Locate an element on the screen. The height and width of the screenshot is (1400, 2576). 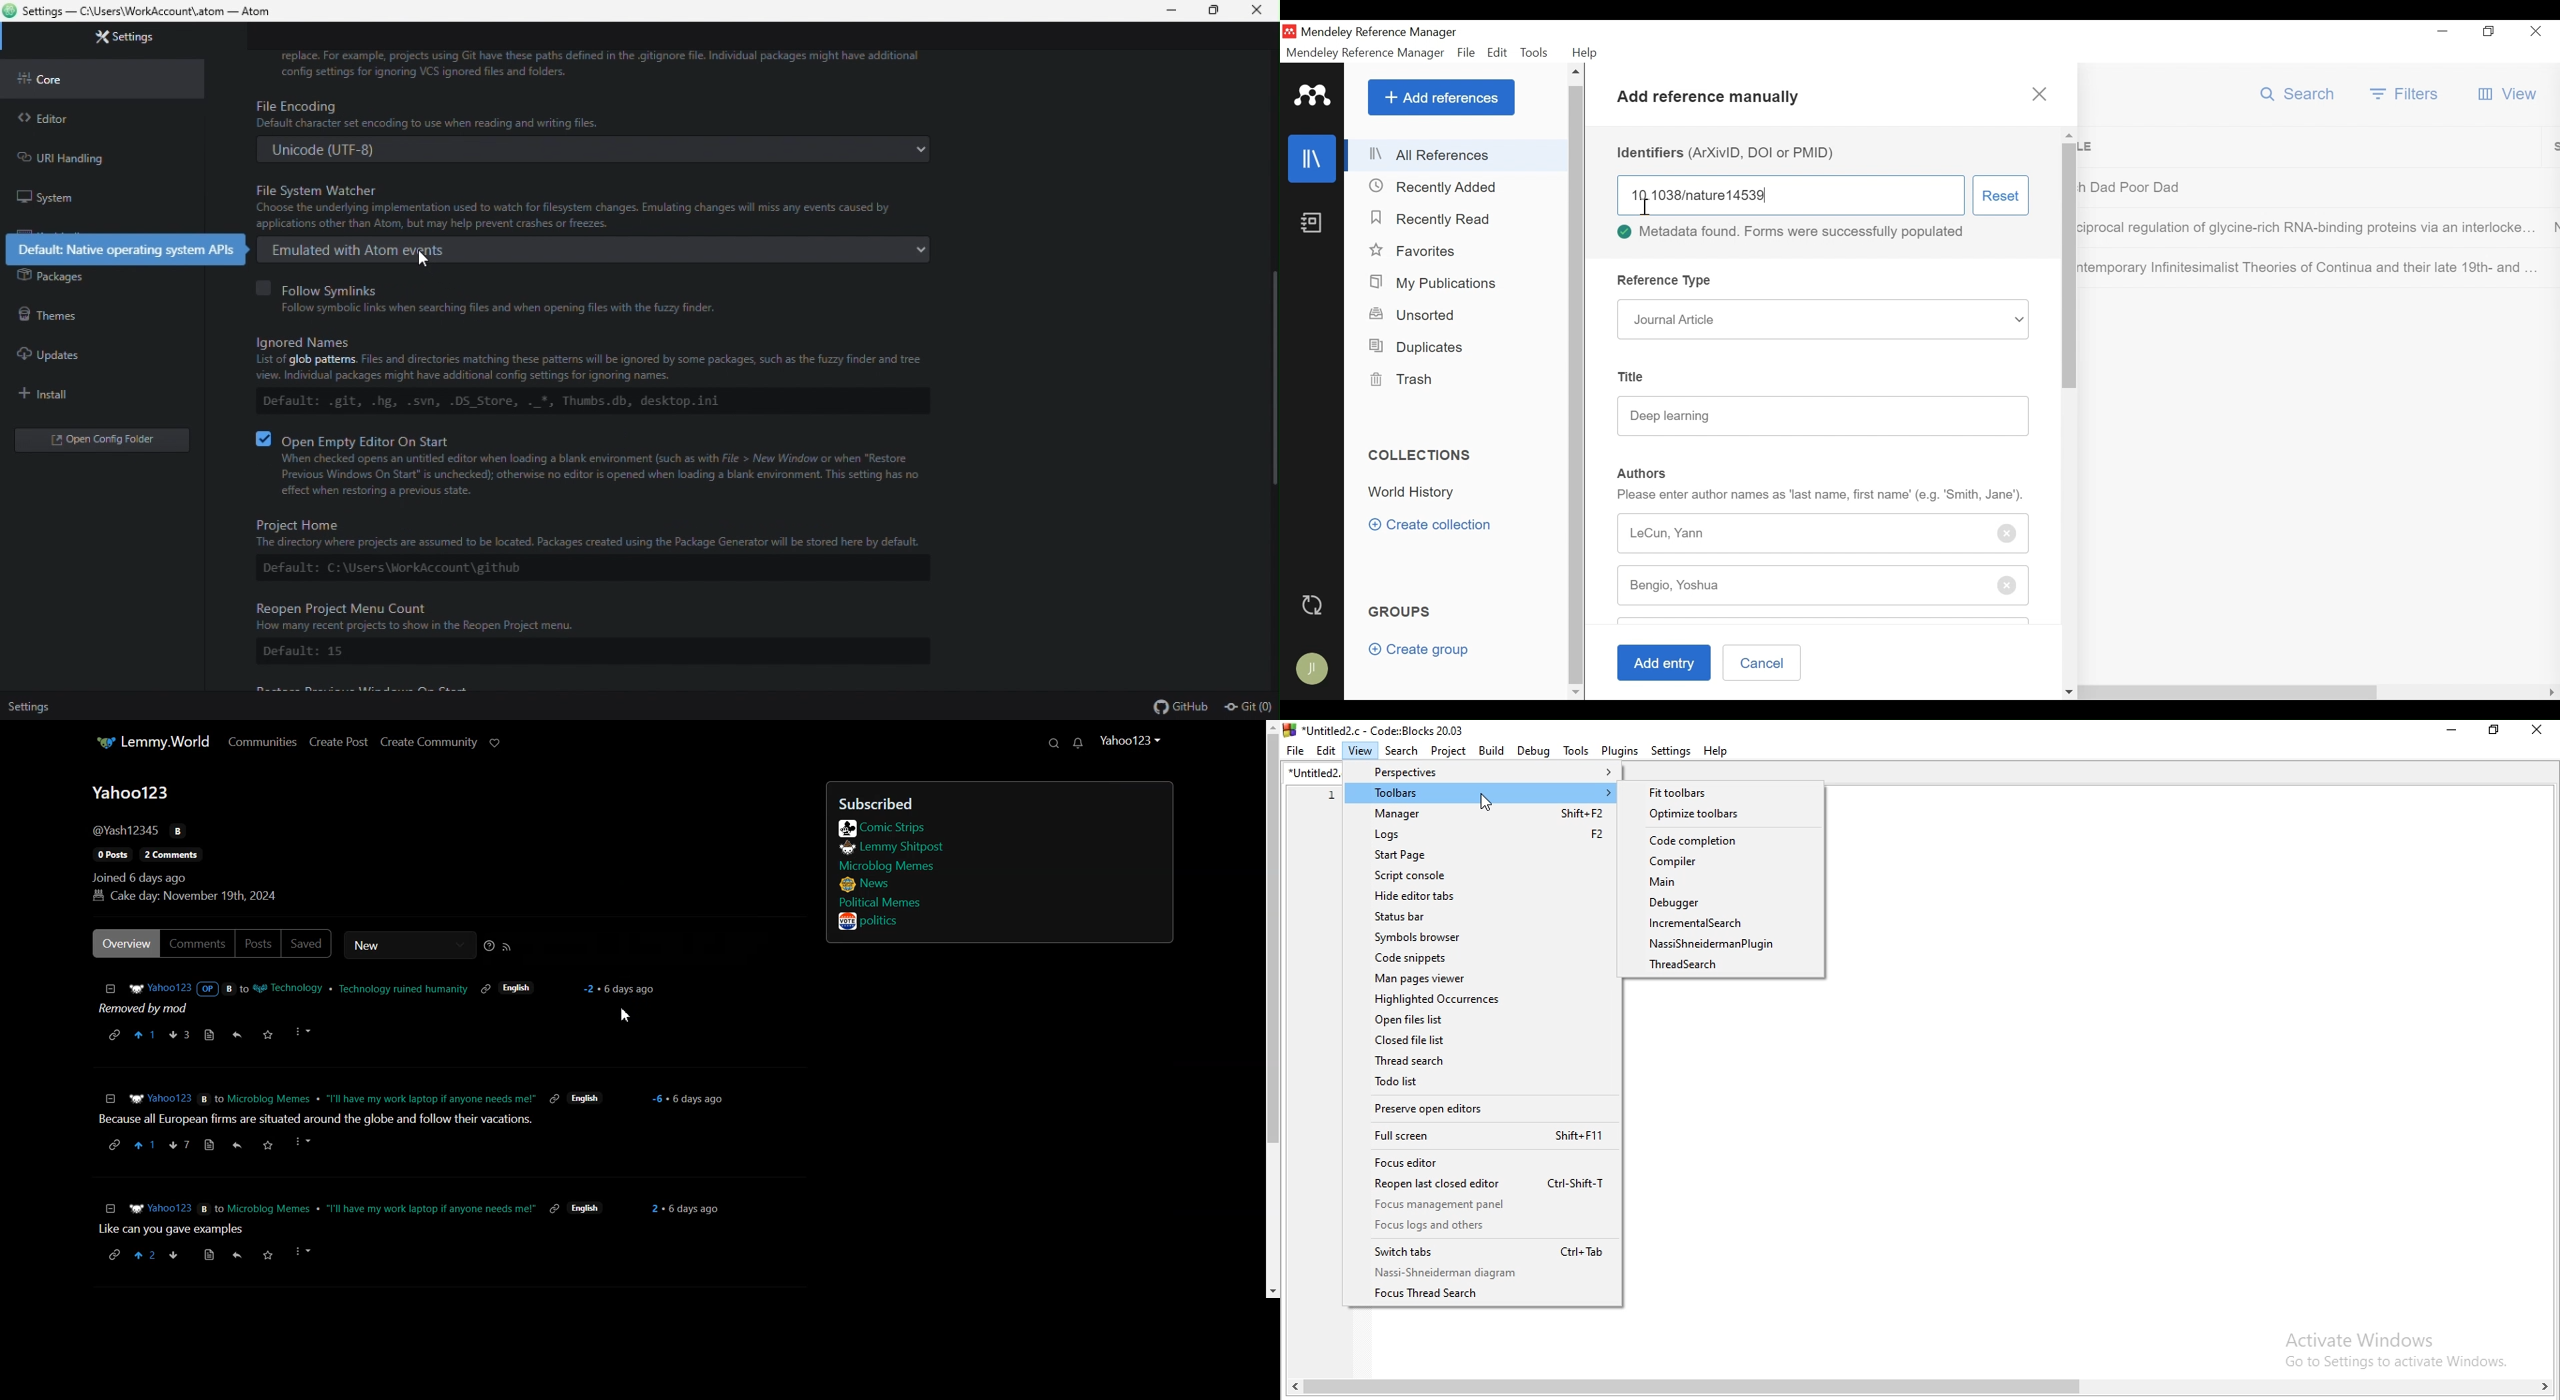
Reference Type Field is located at coordinates (1823, 319).